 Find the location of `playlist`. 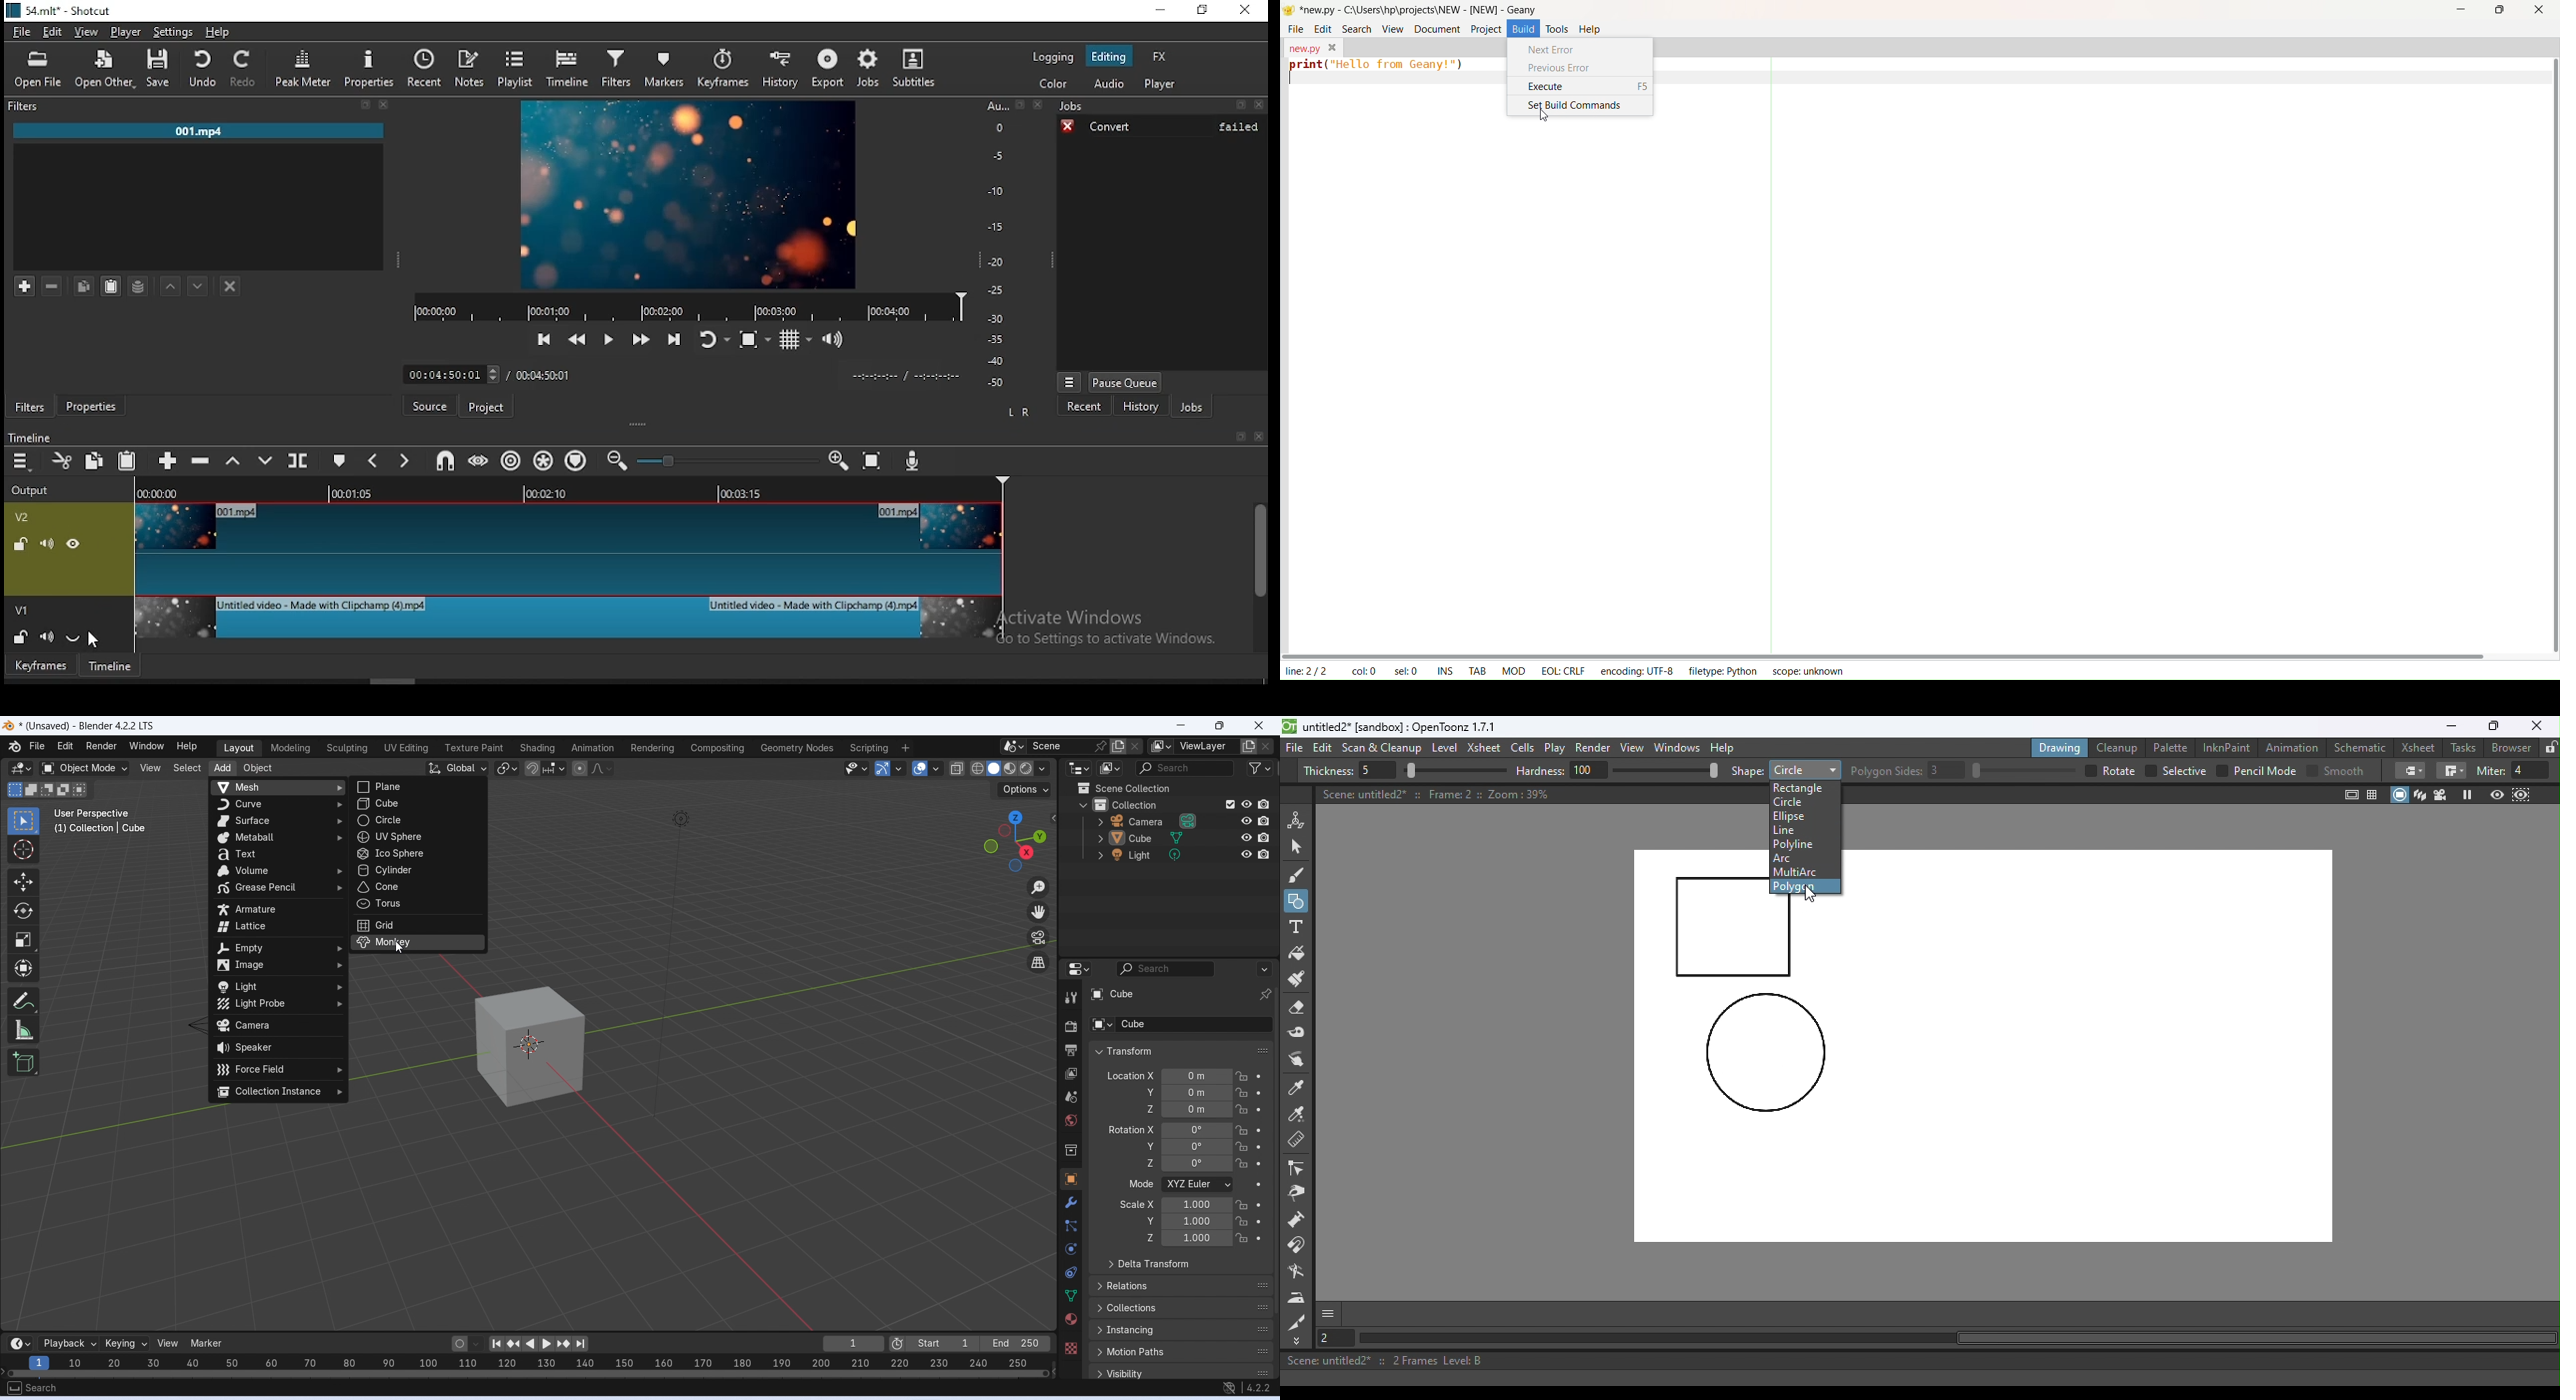

playlist is located at coordinates (516, 66).